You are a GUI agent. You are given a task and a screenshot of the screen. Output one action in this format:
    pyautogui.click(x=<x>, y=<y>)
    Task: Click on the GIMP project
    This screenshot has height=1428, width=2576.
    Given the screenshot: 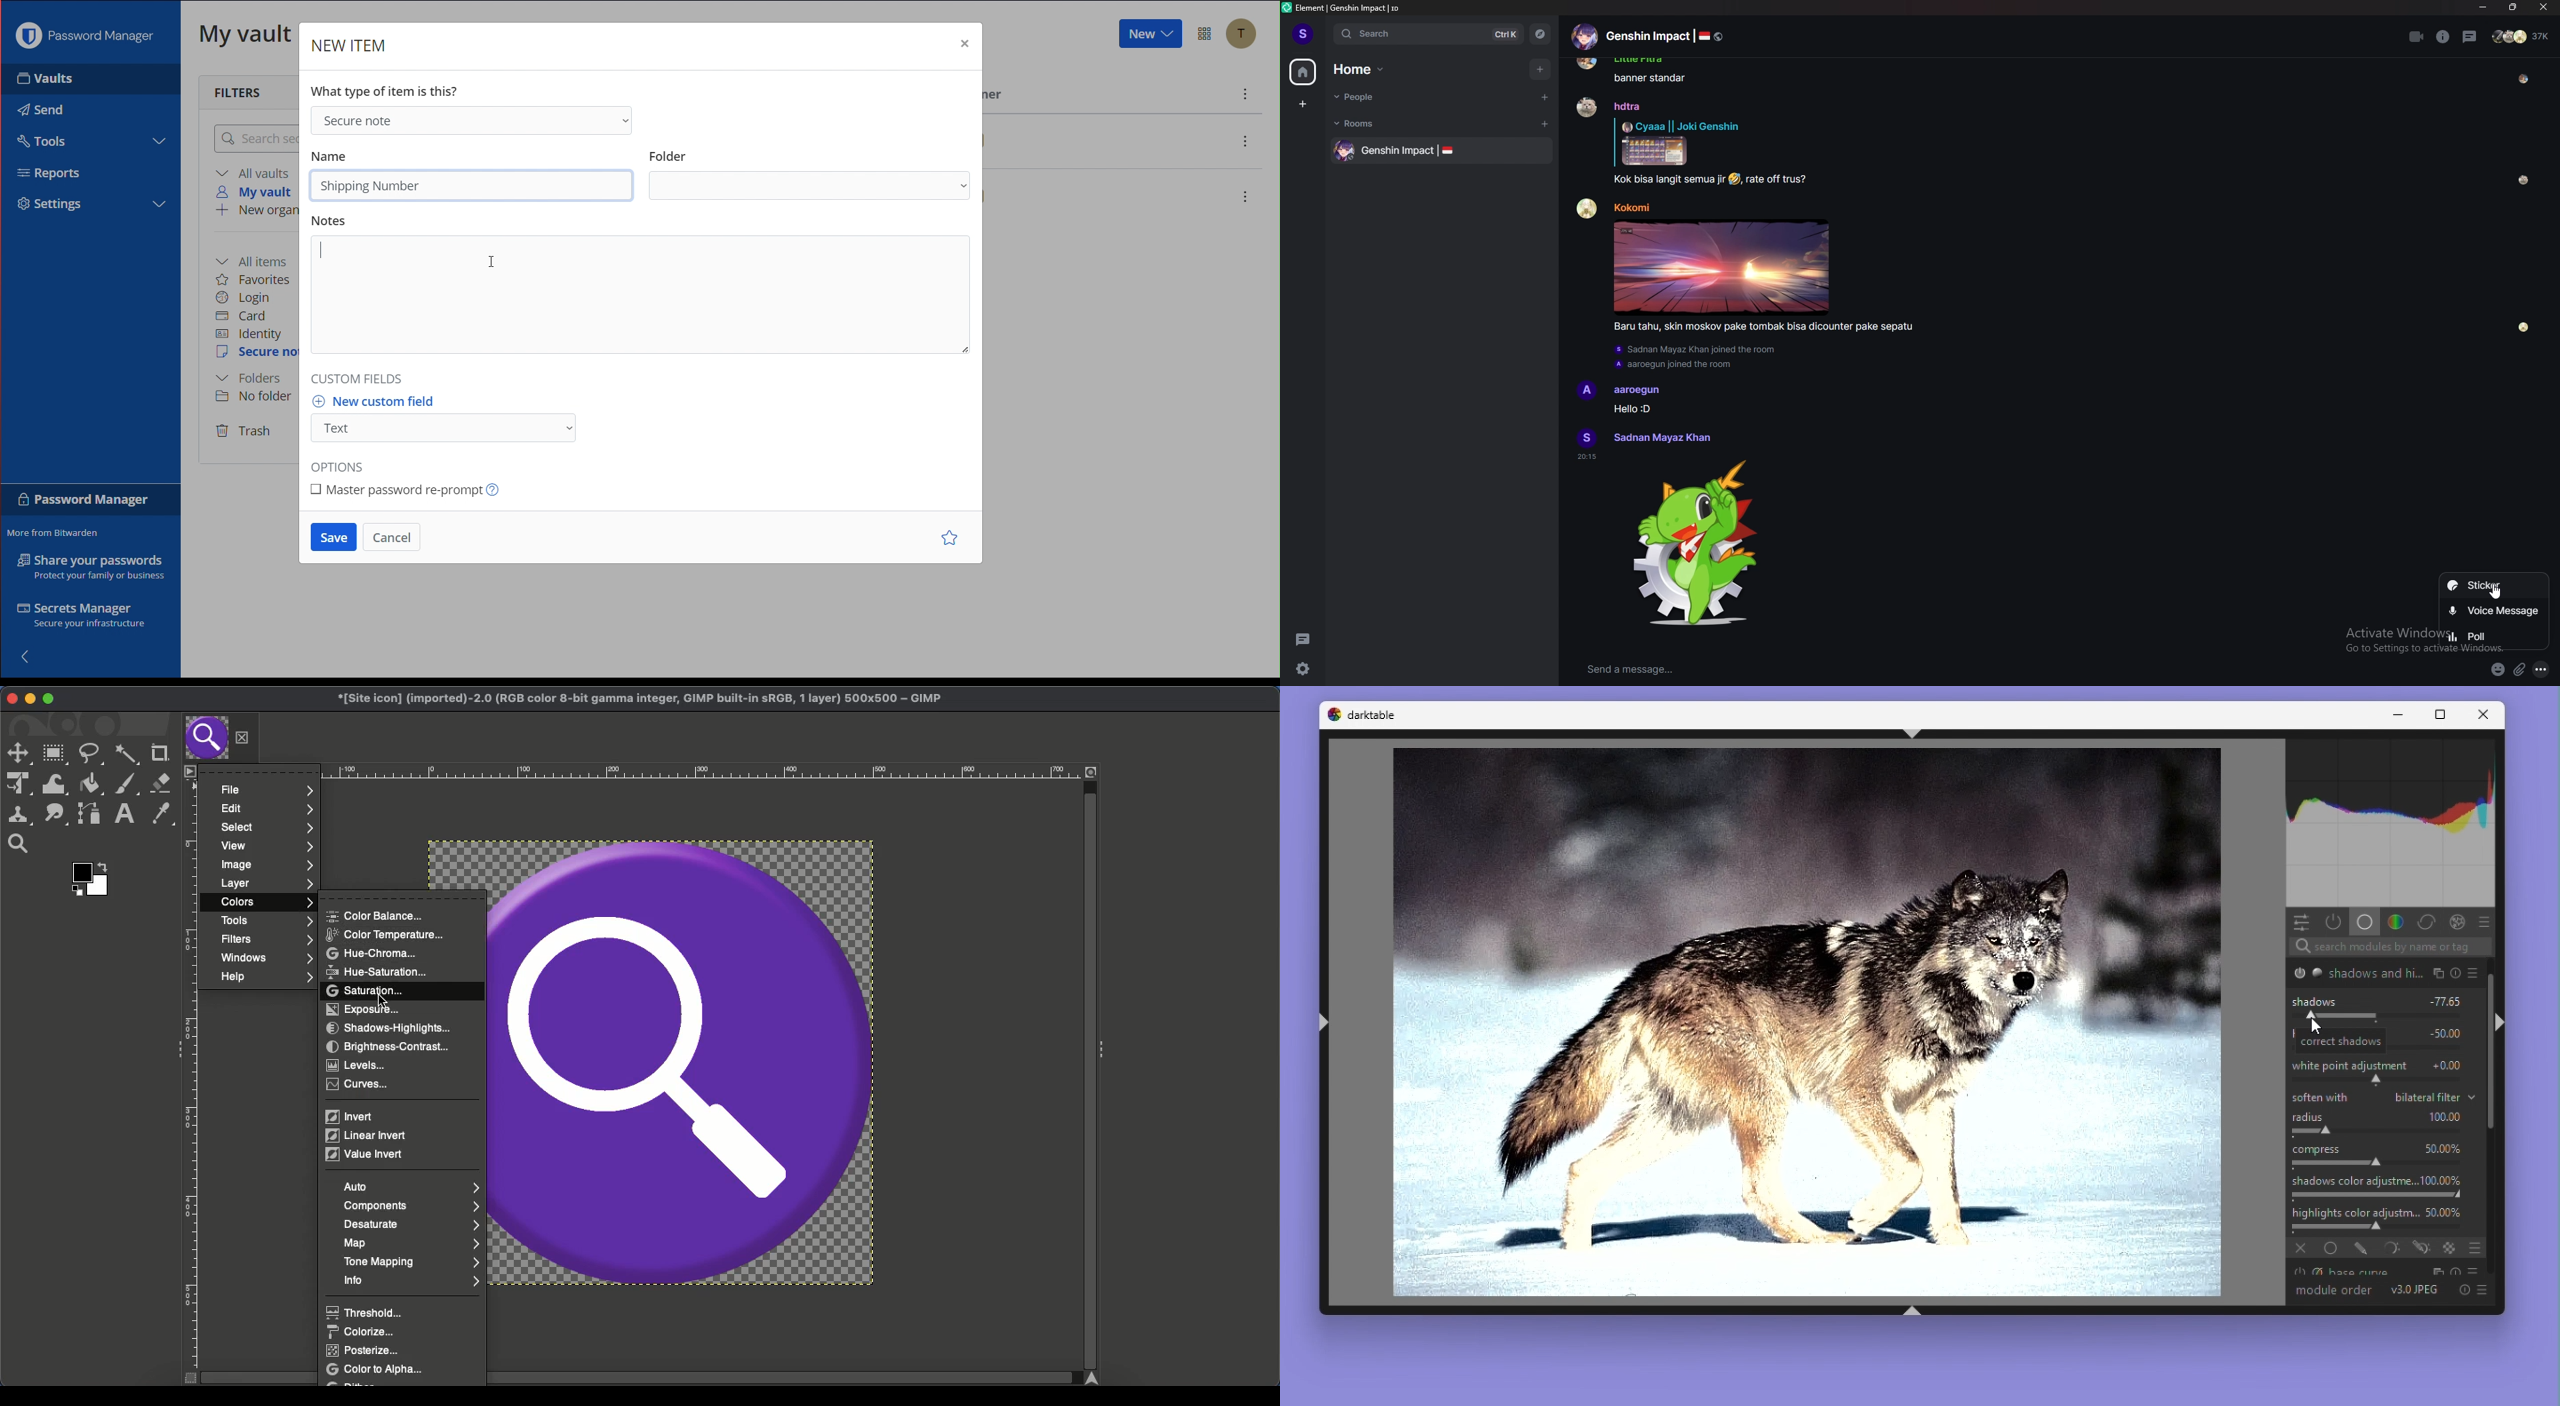 What is the action you would take?
    pyautogui.click(x=644, y=698)
    